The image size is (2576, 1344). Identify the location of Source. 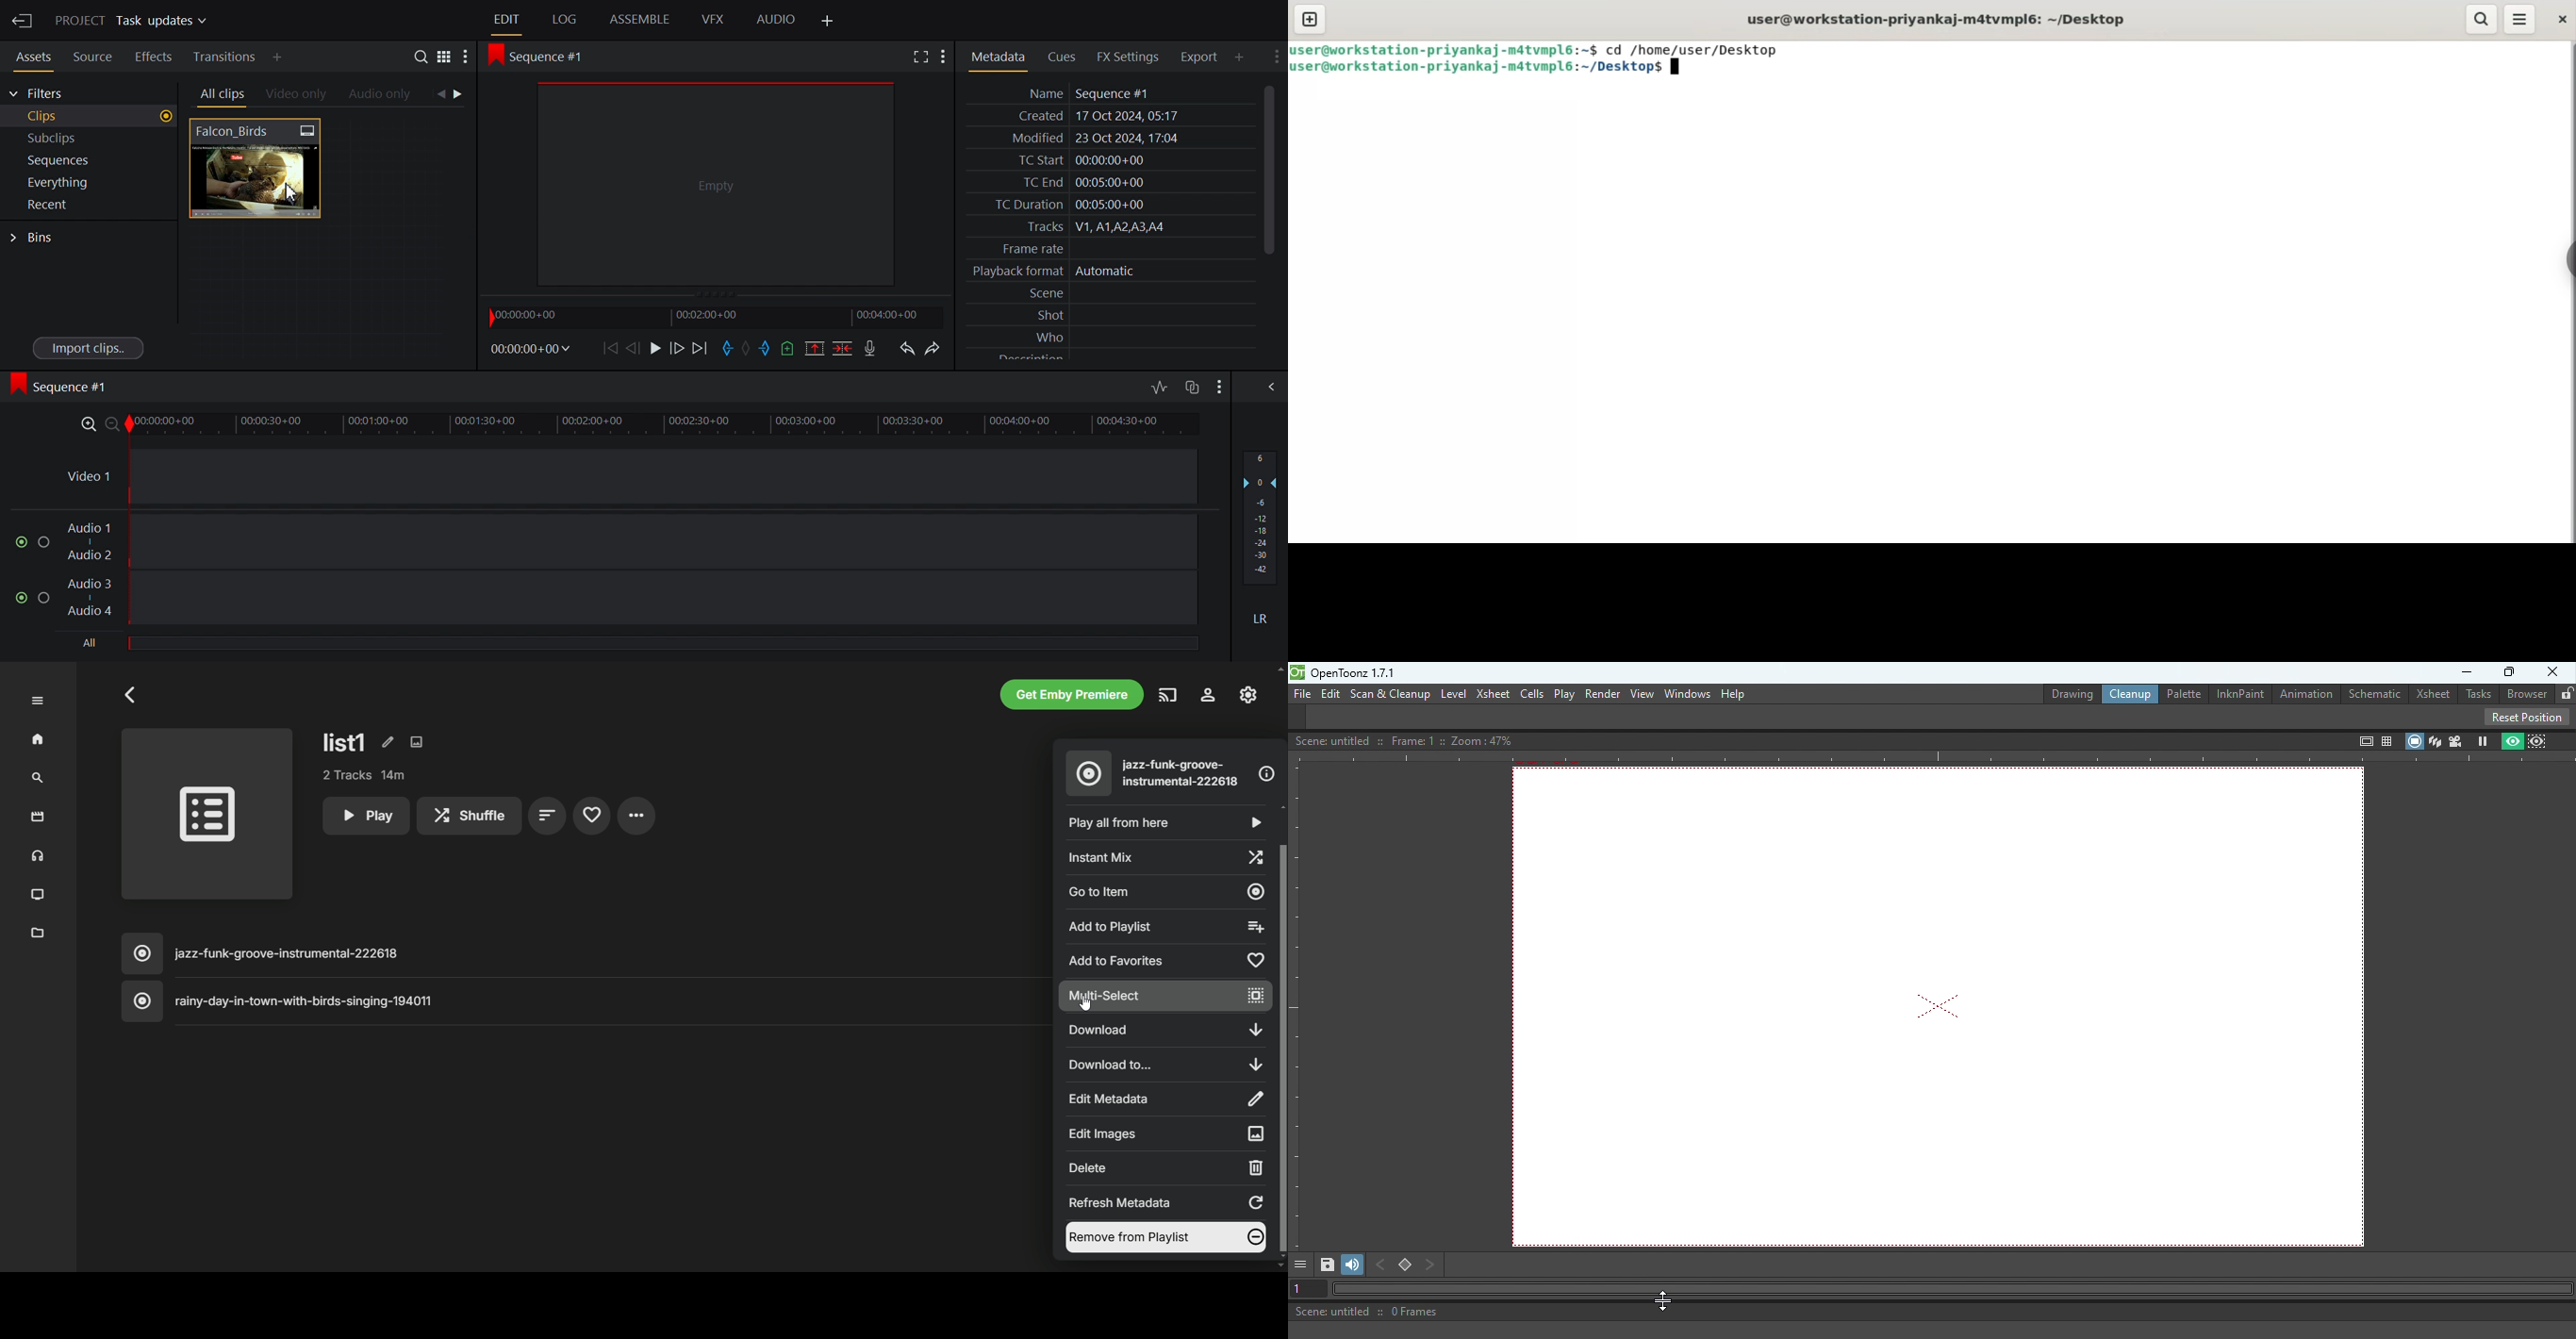
(93, 55).